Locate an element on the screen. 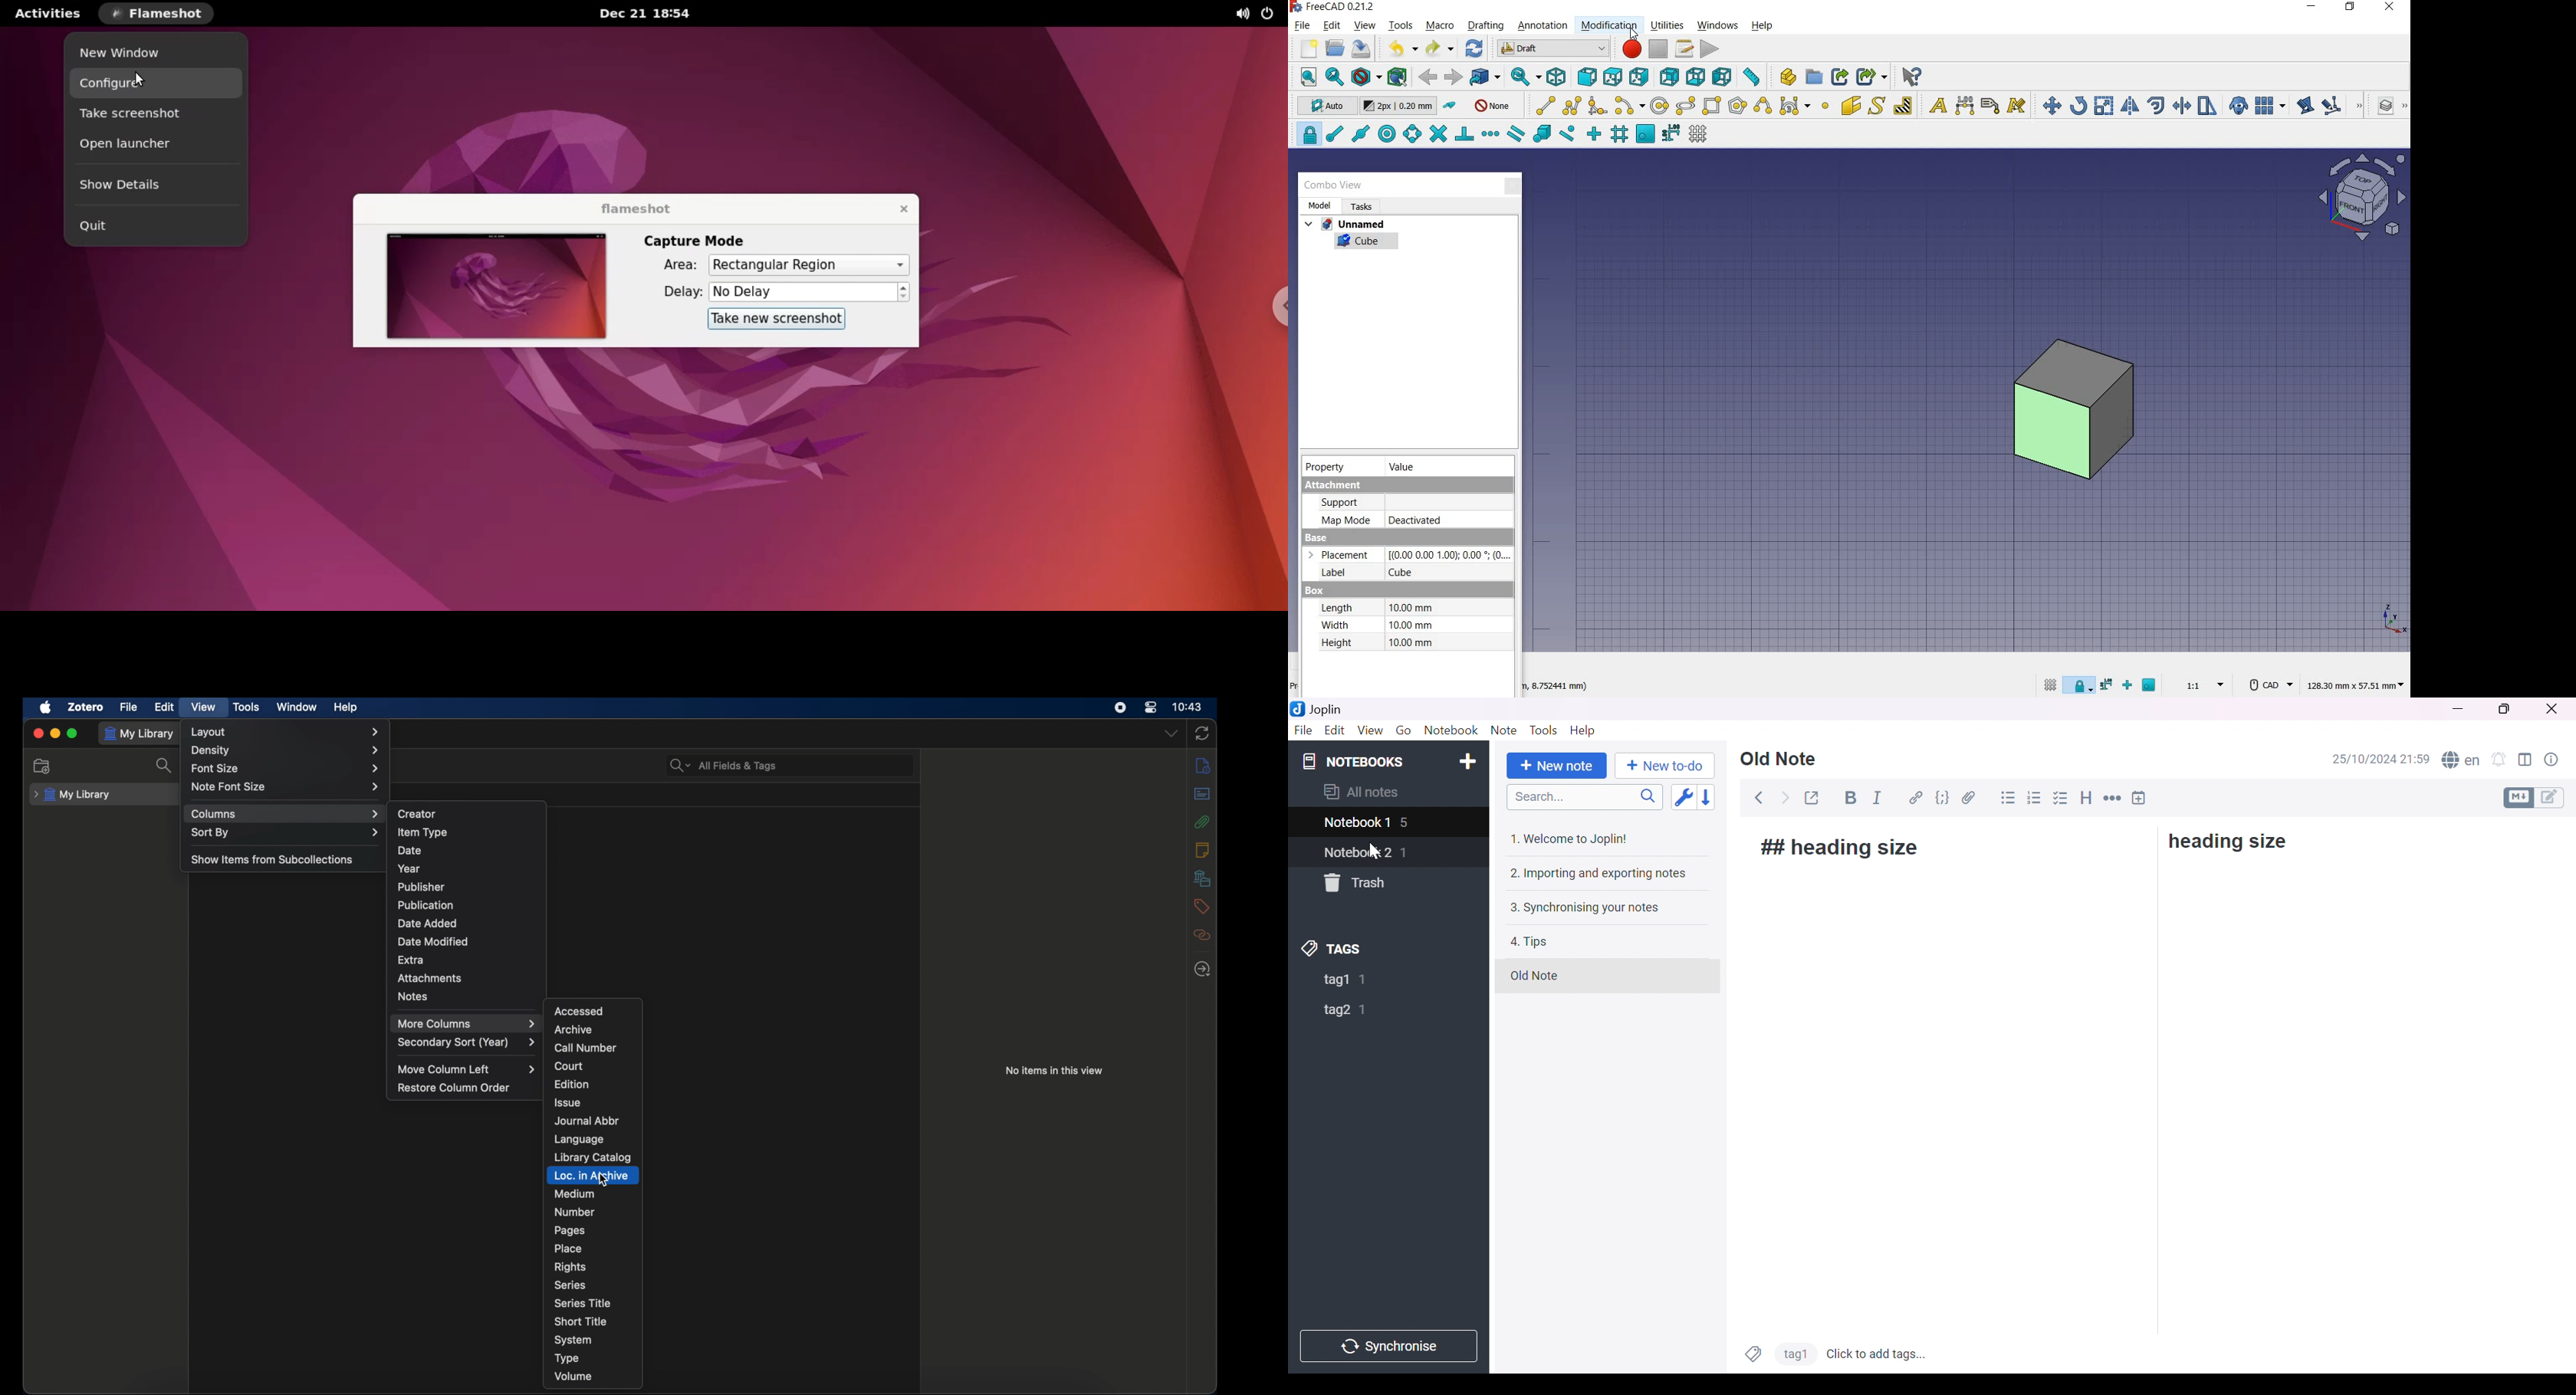 The height and width of the screenshot is (1400, 2576). cube is located at coordinates (1359, 243).